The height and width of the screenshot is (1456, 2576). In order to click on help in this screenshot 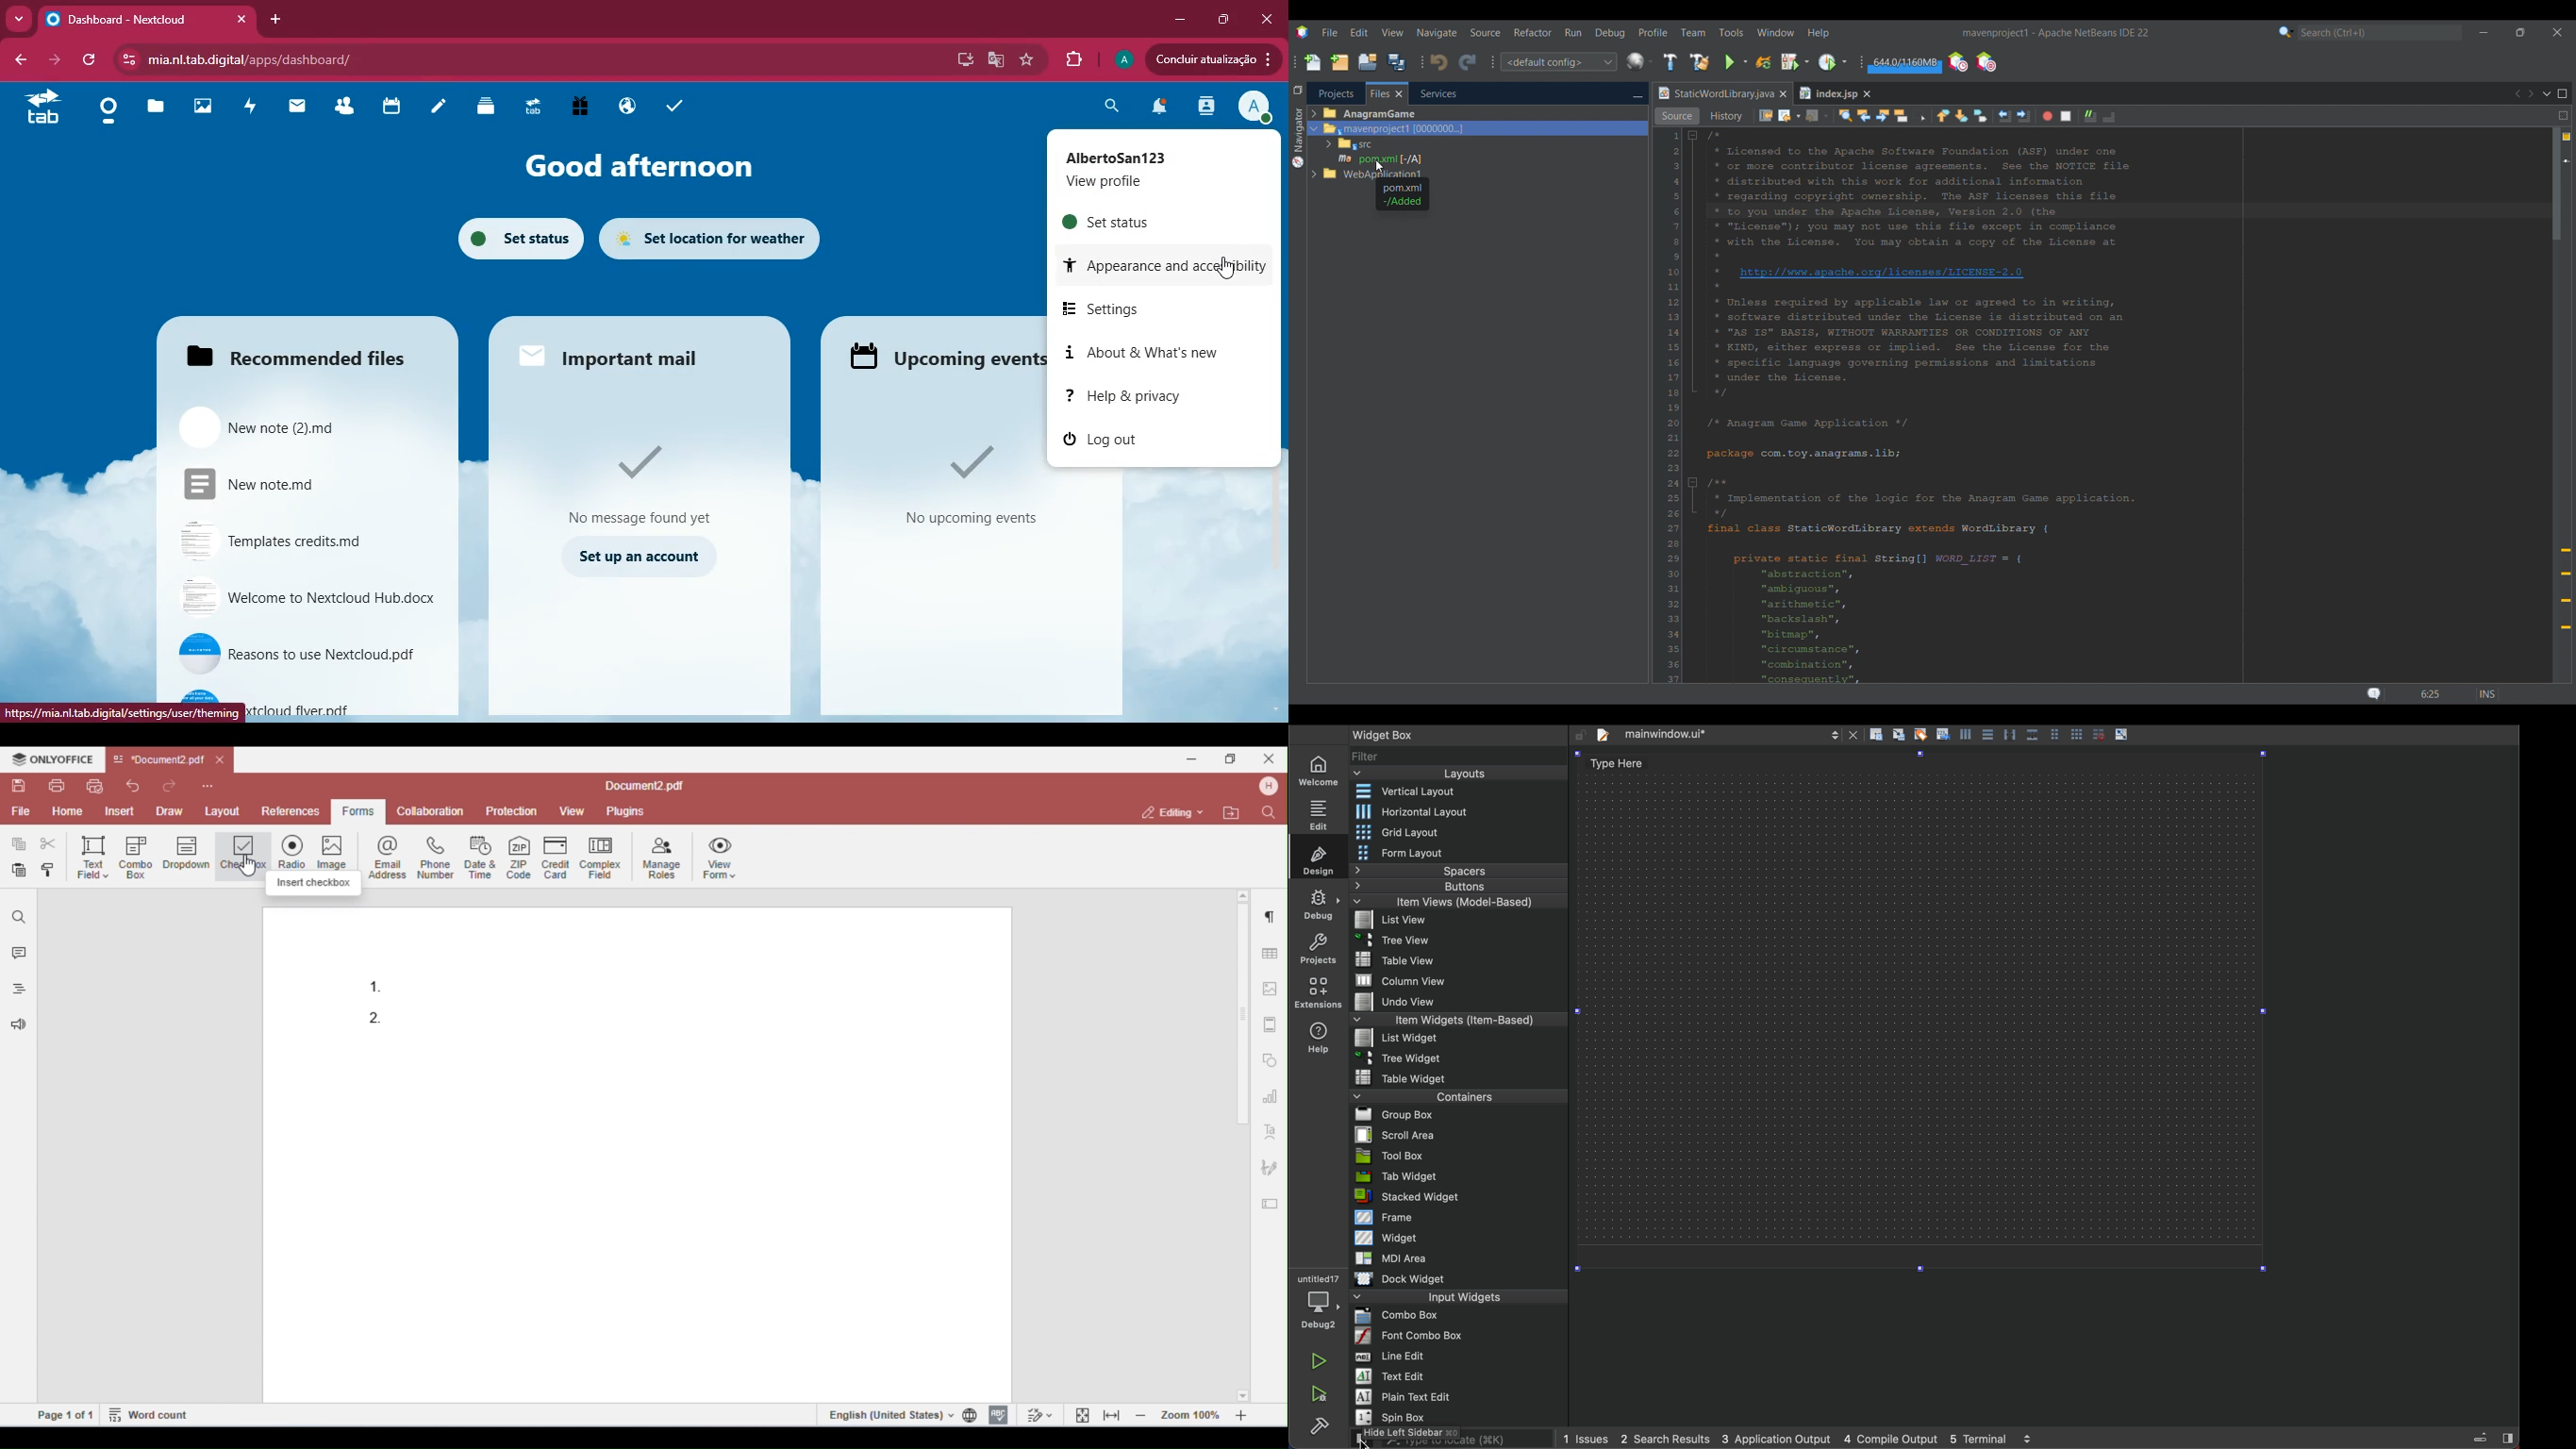, I will do `click(1316, 1040)`.